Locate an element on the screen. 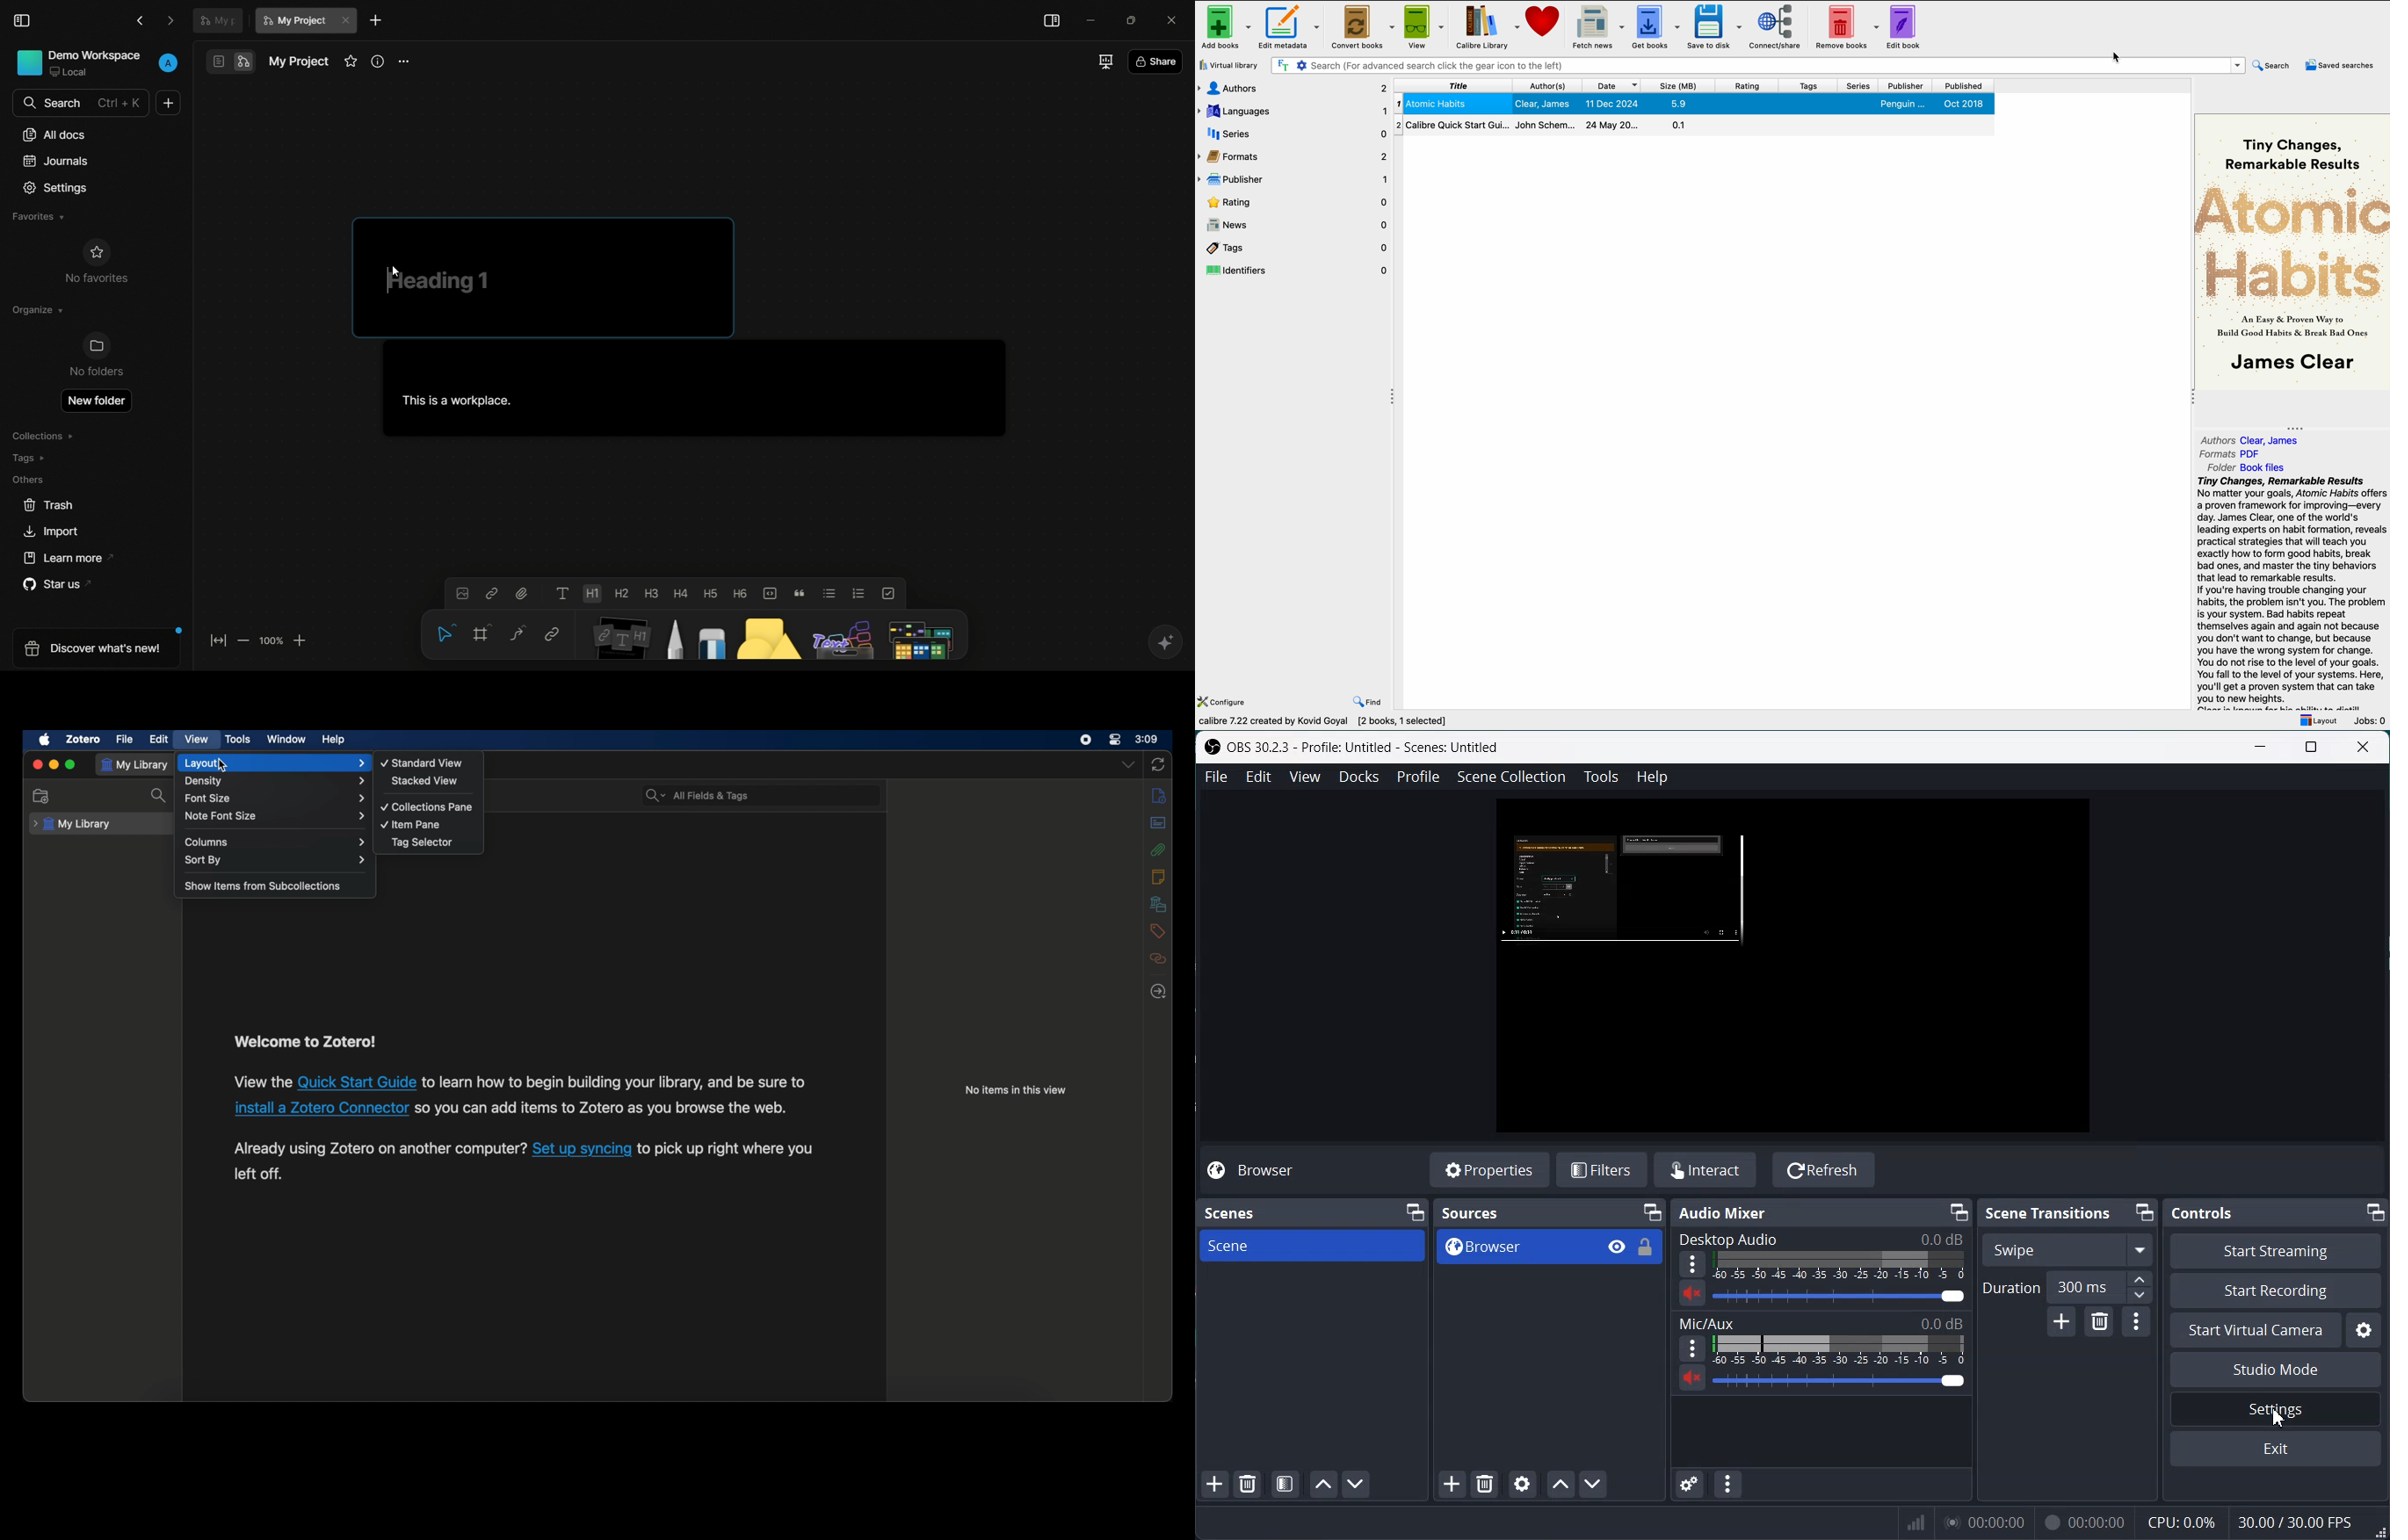 The width and height of the screenshot is (2408, 1540). Desktop Audio 0.0 dB is located at coordinates (1818, 1238).